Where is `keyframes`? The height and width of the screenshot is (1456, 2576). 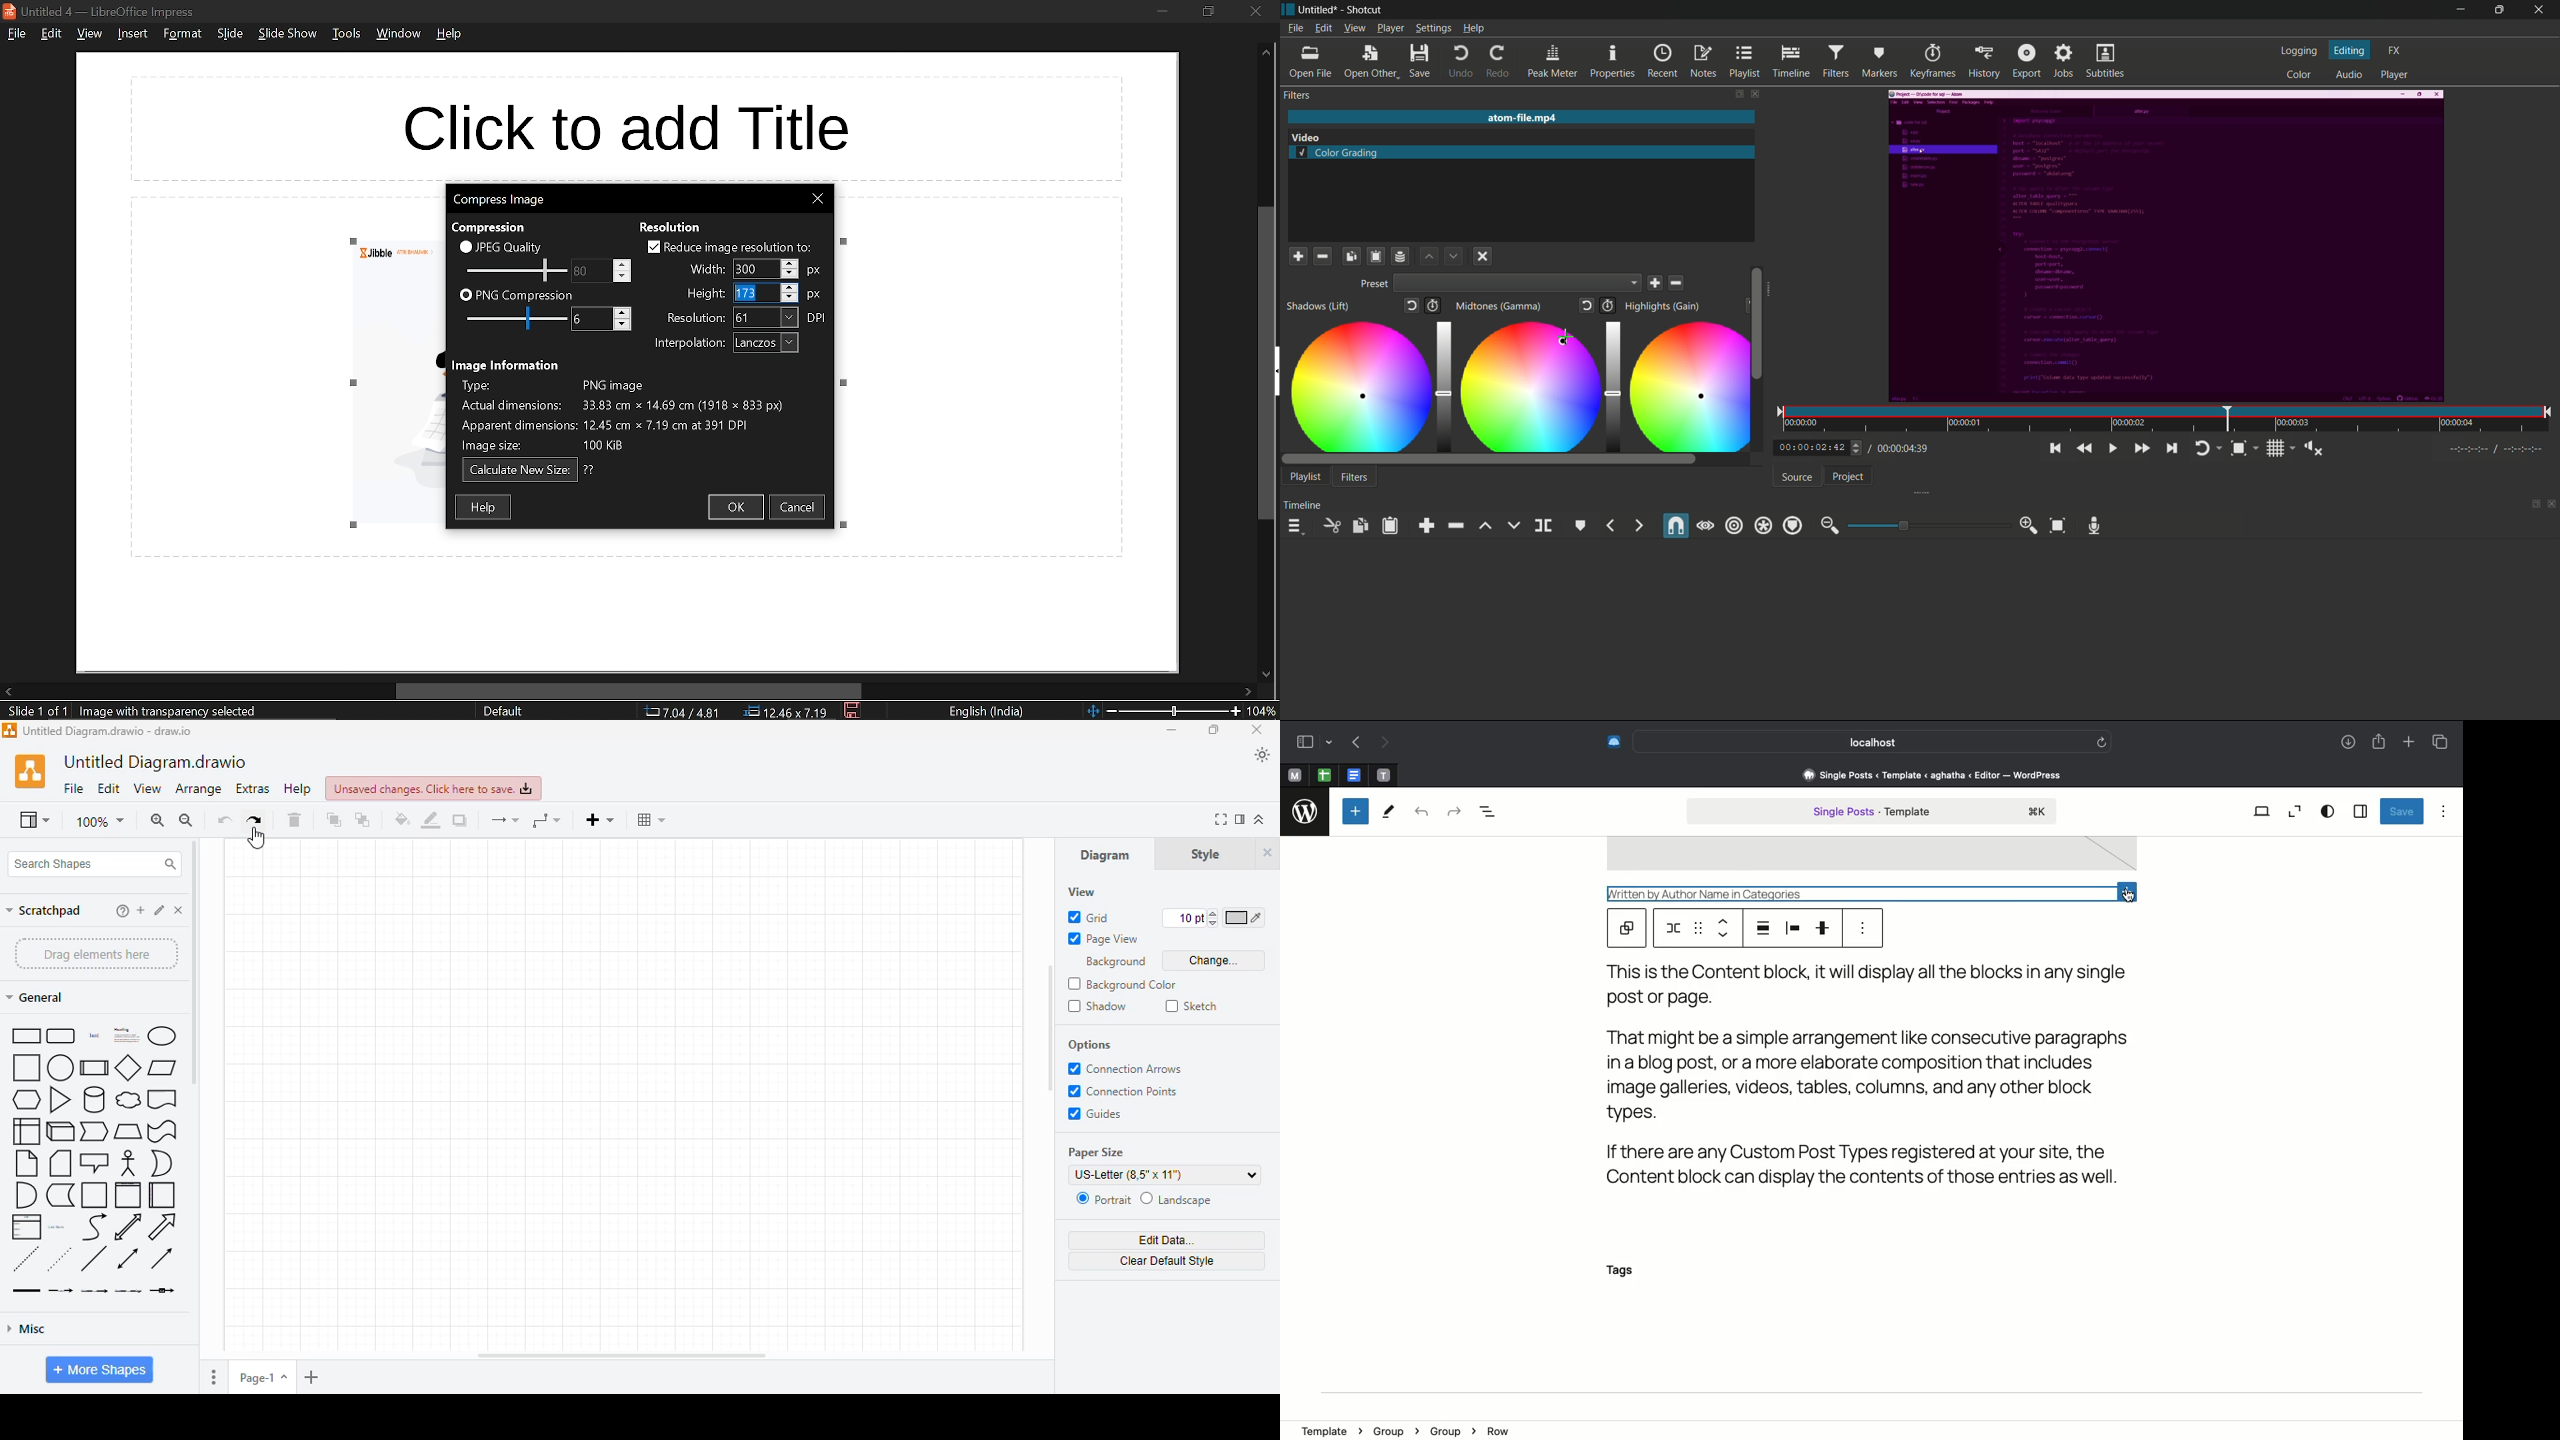 keyframes is located at coordinates (1932, 61).